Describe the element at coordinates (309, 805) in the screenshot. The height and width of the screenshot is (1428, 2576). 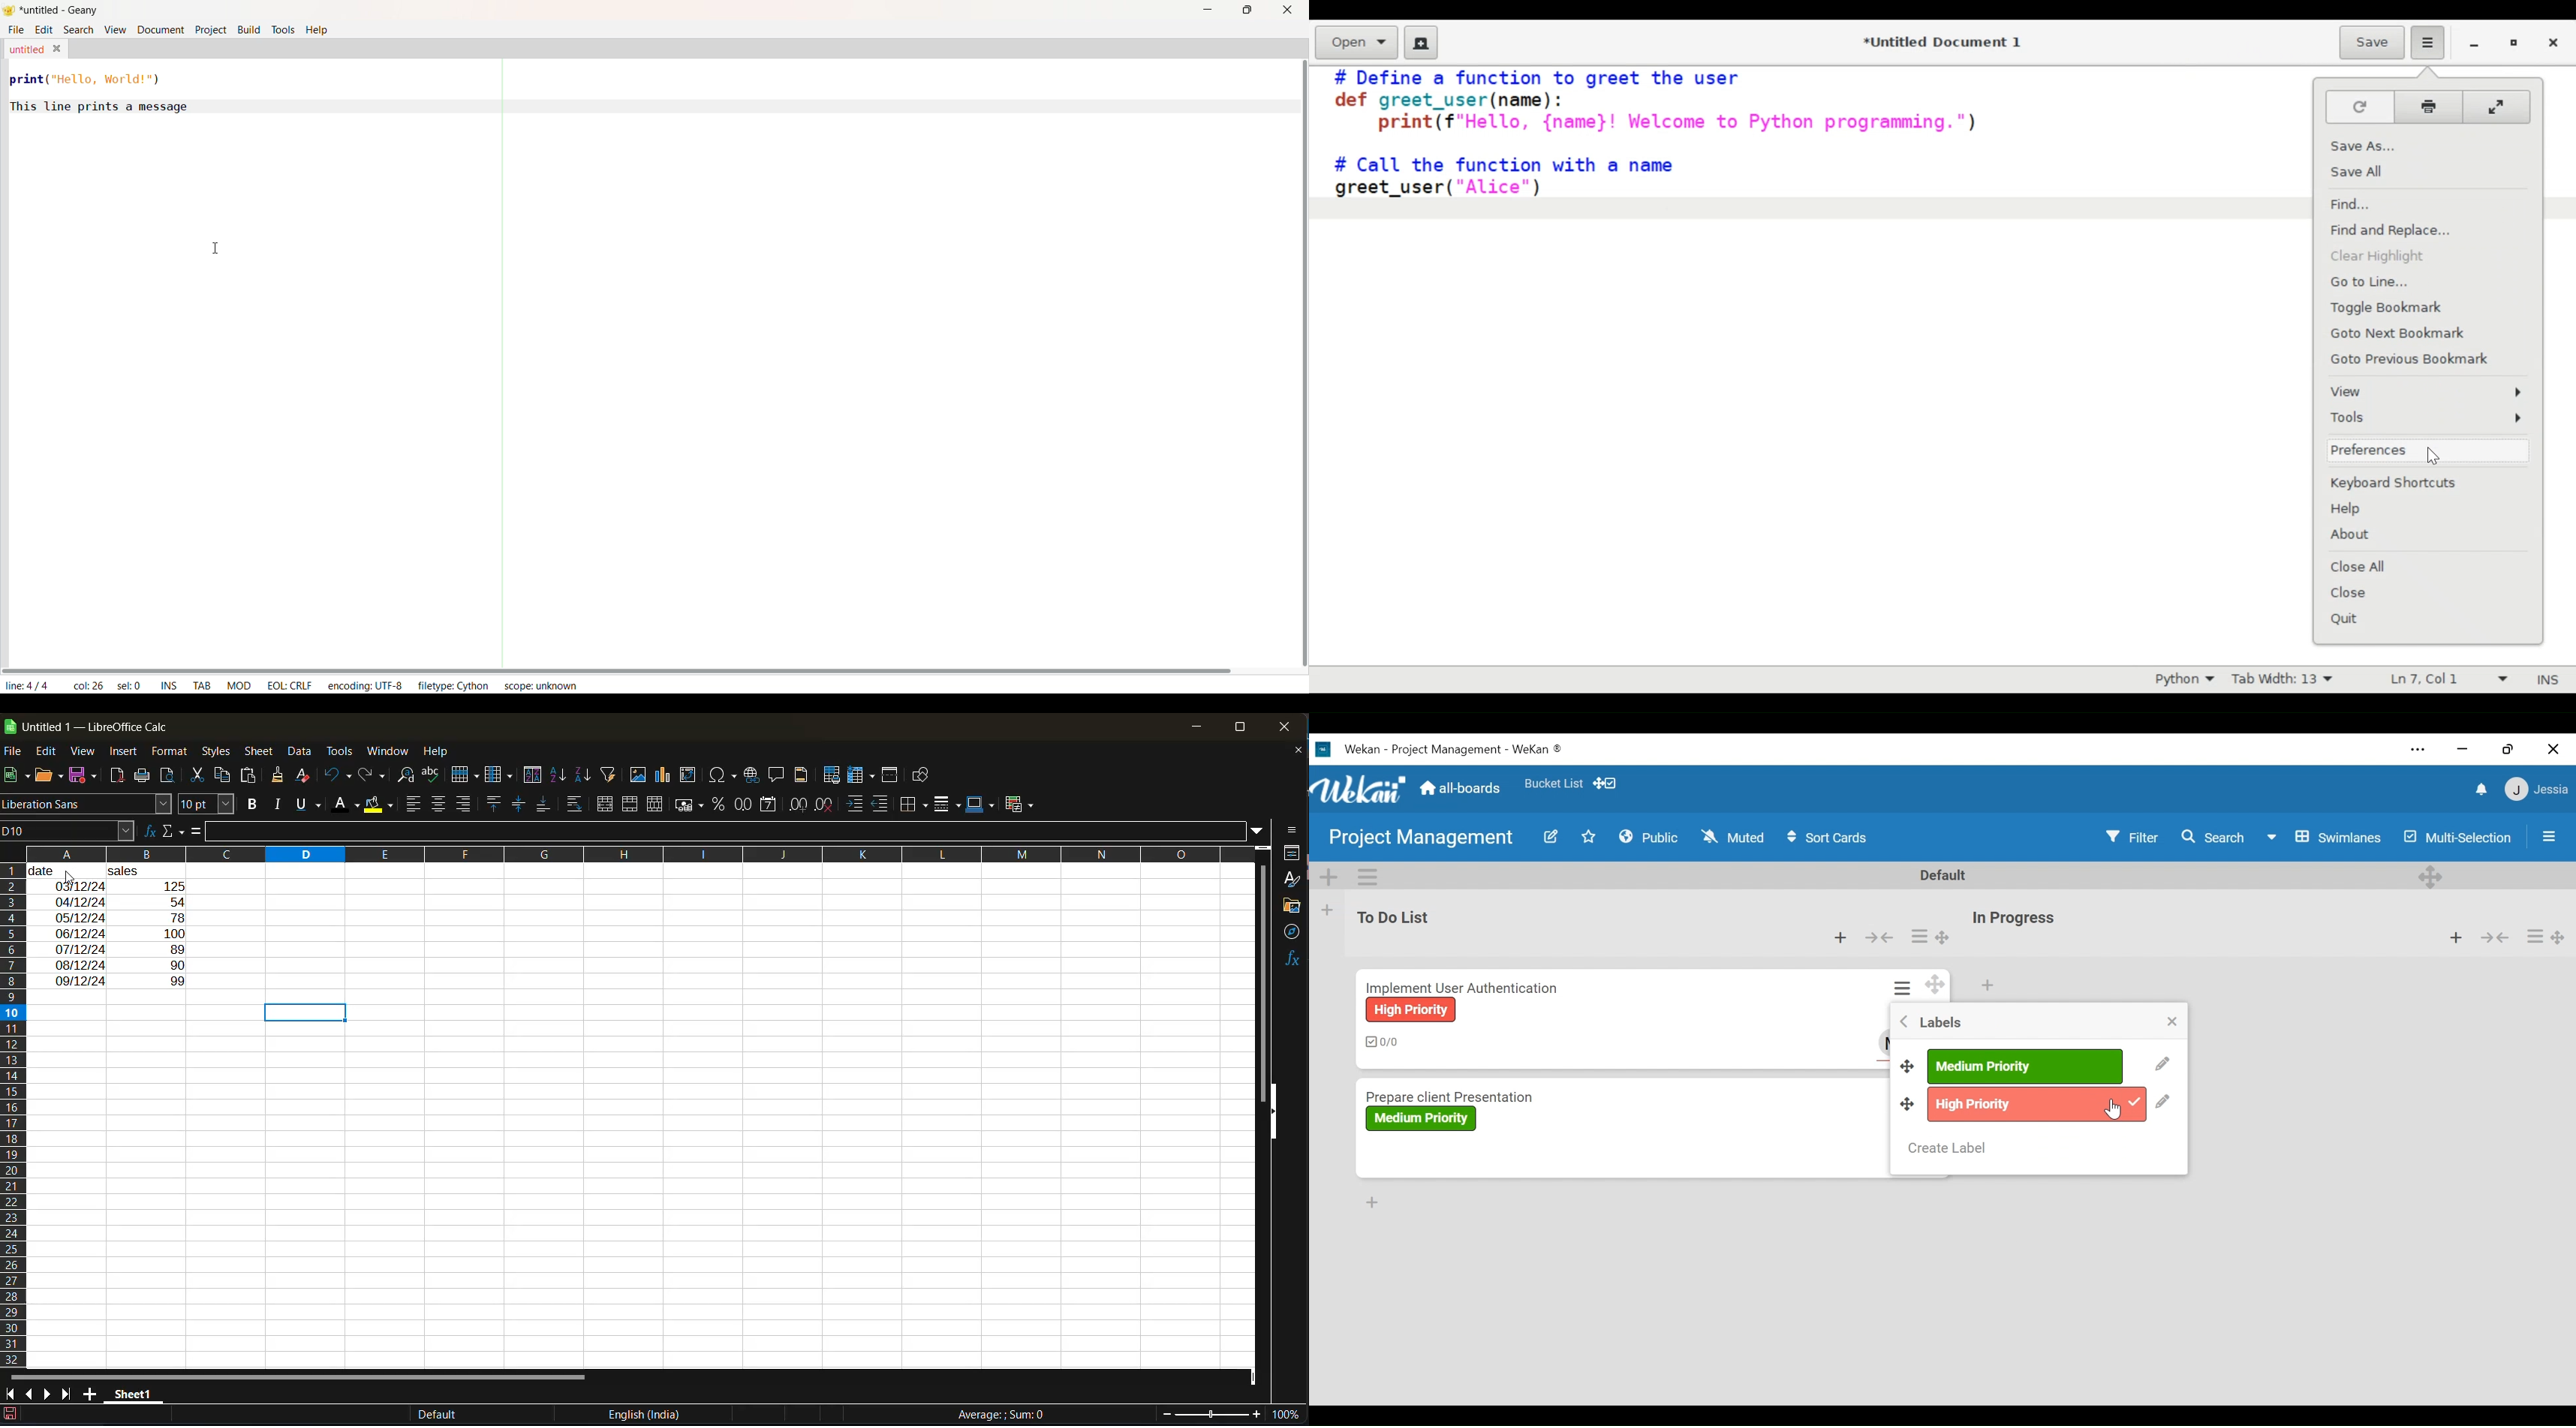
I see `underline` at that location.